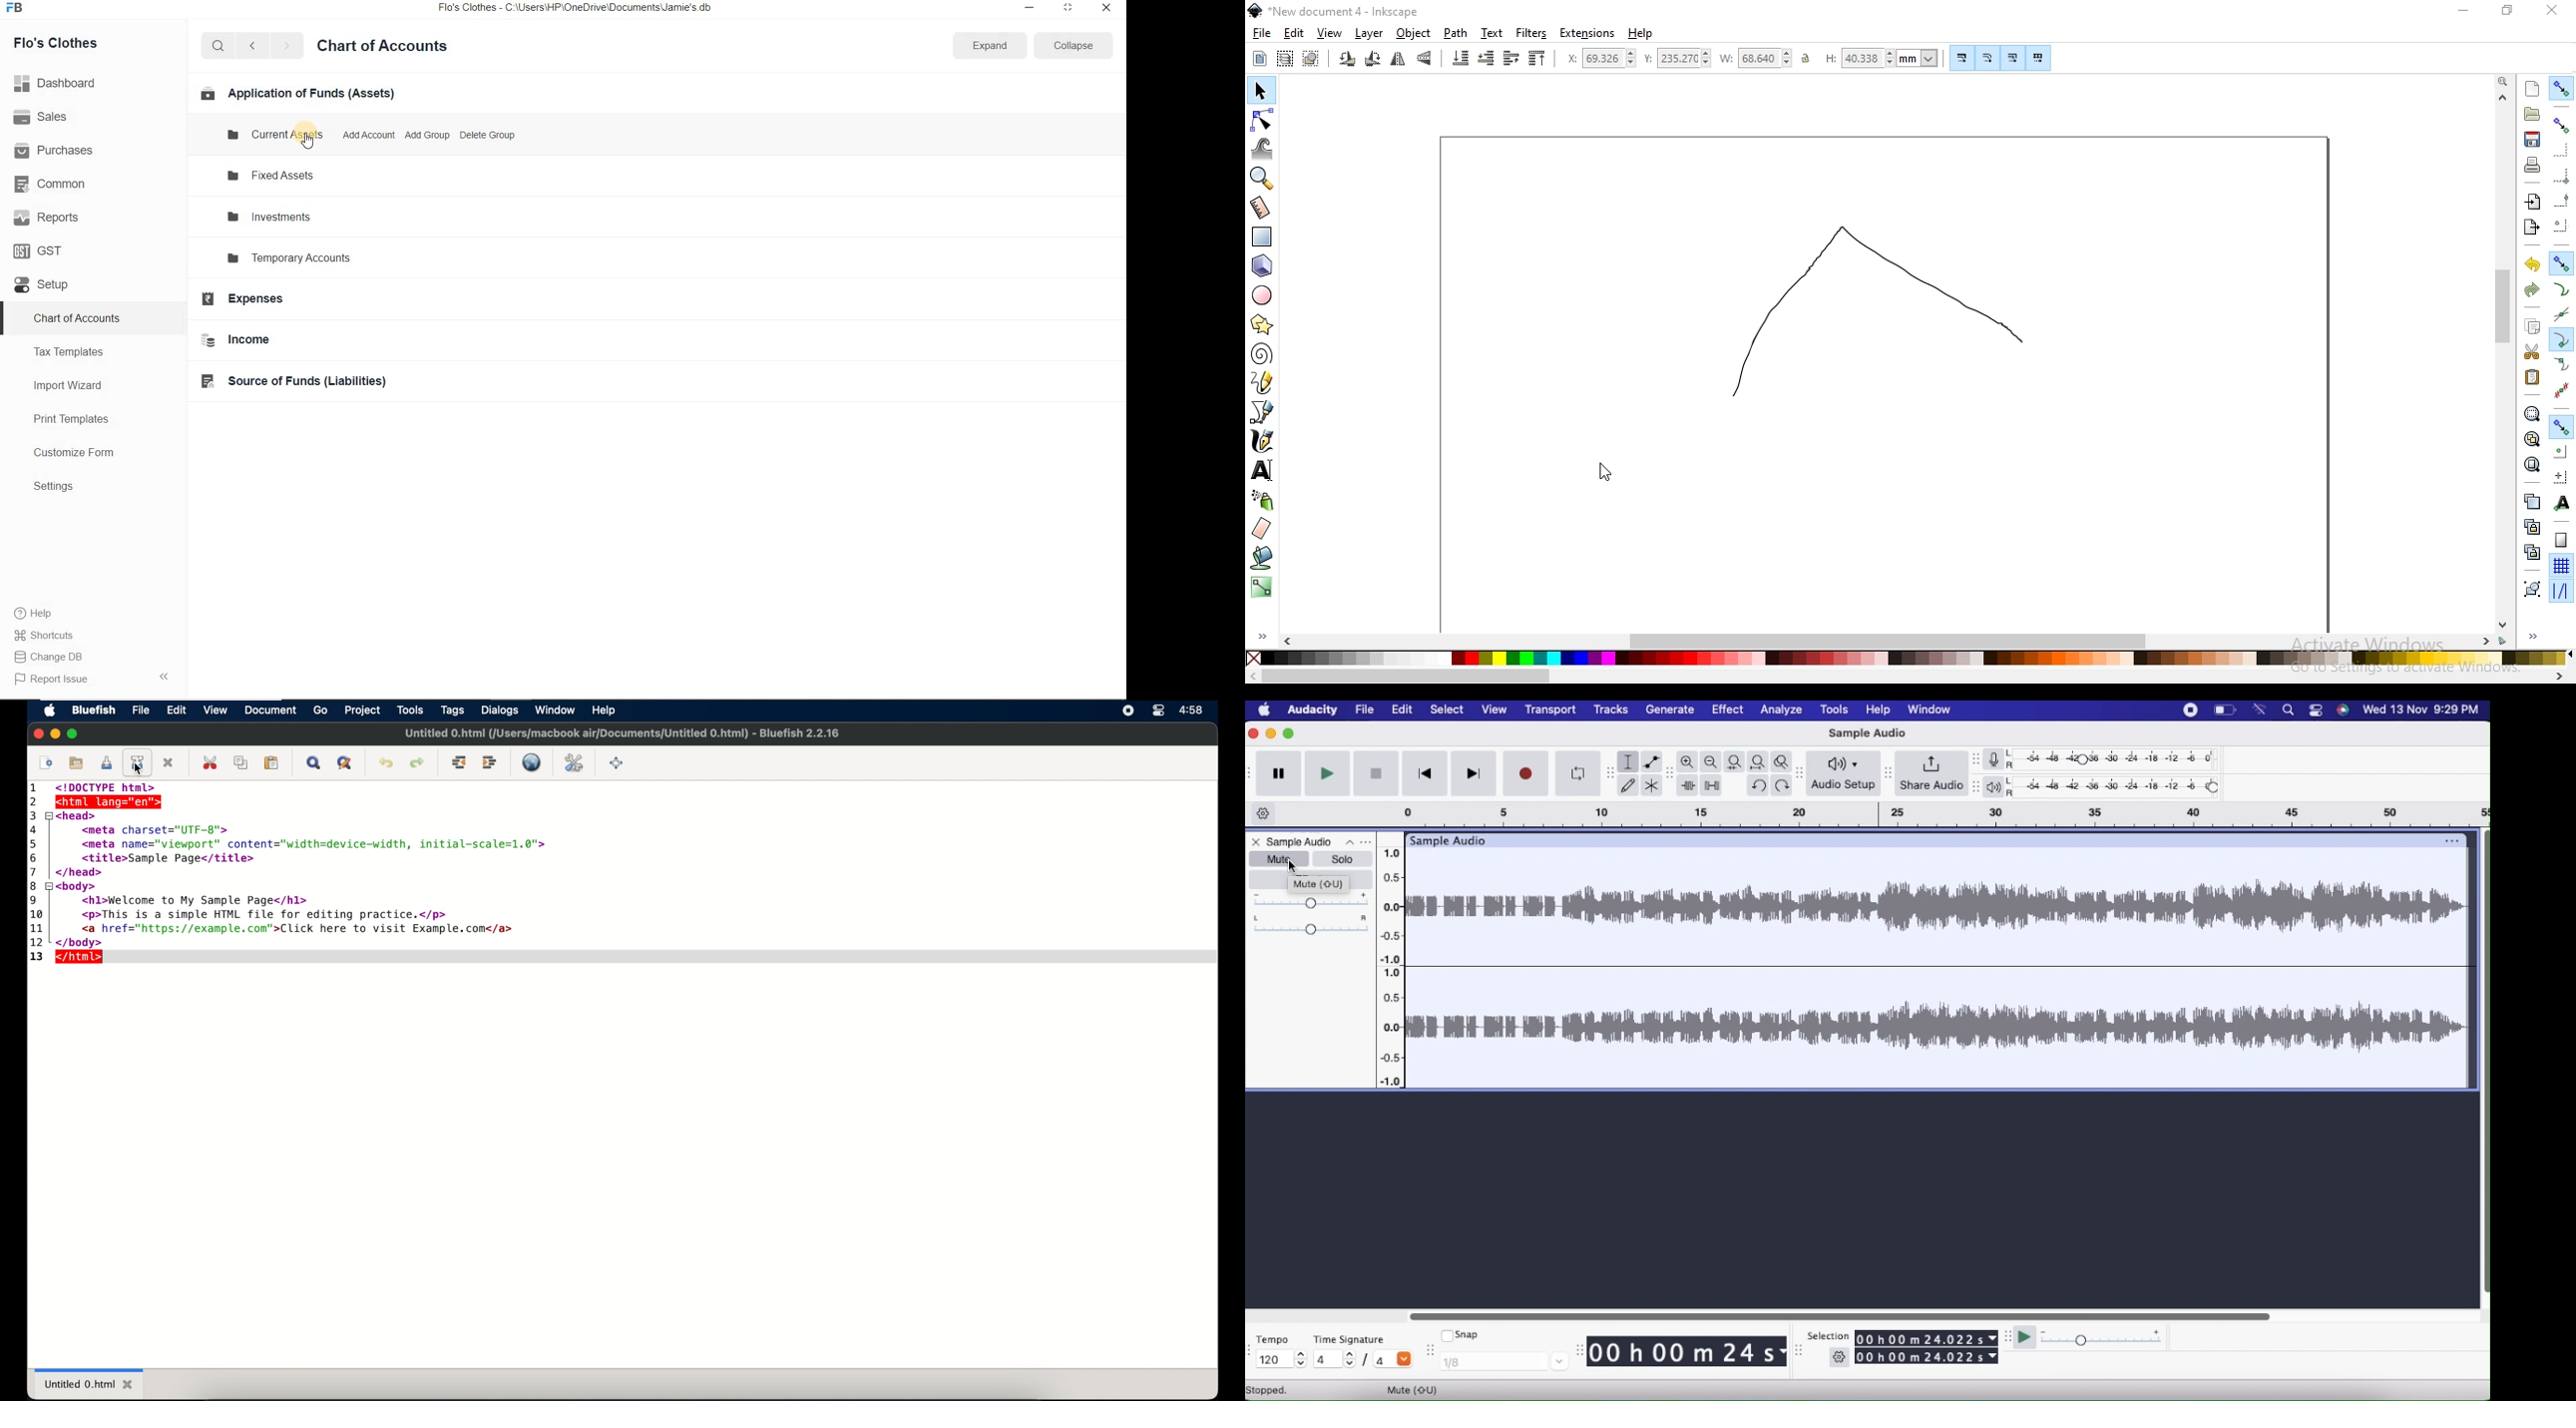 The image size is (2576, 1428). I want to click on Redo, so click(1783, 785).